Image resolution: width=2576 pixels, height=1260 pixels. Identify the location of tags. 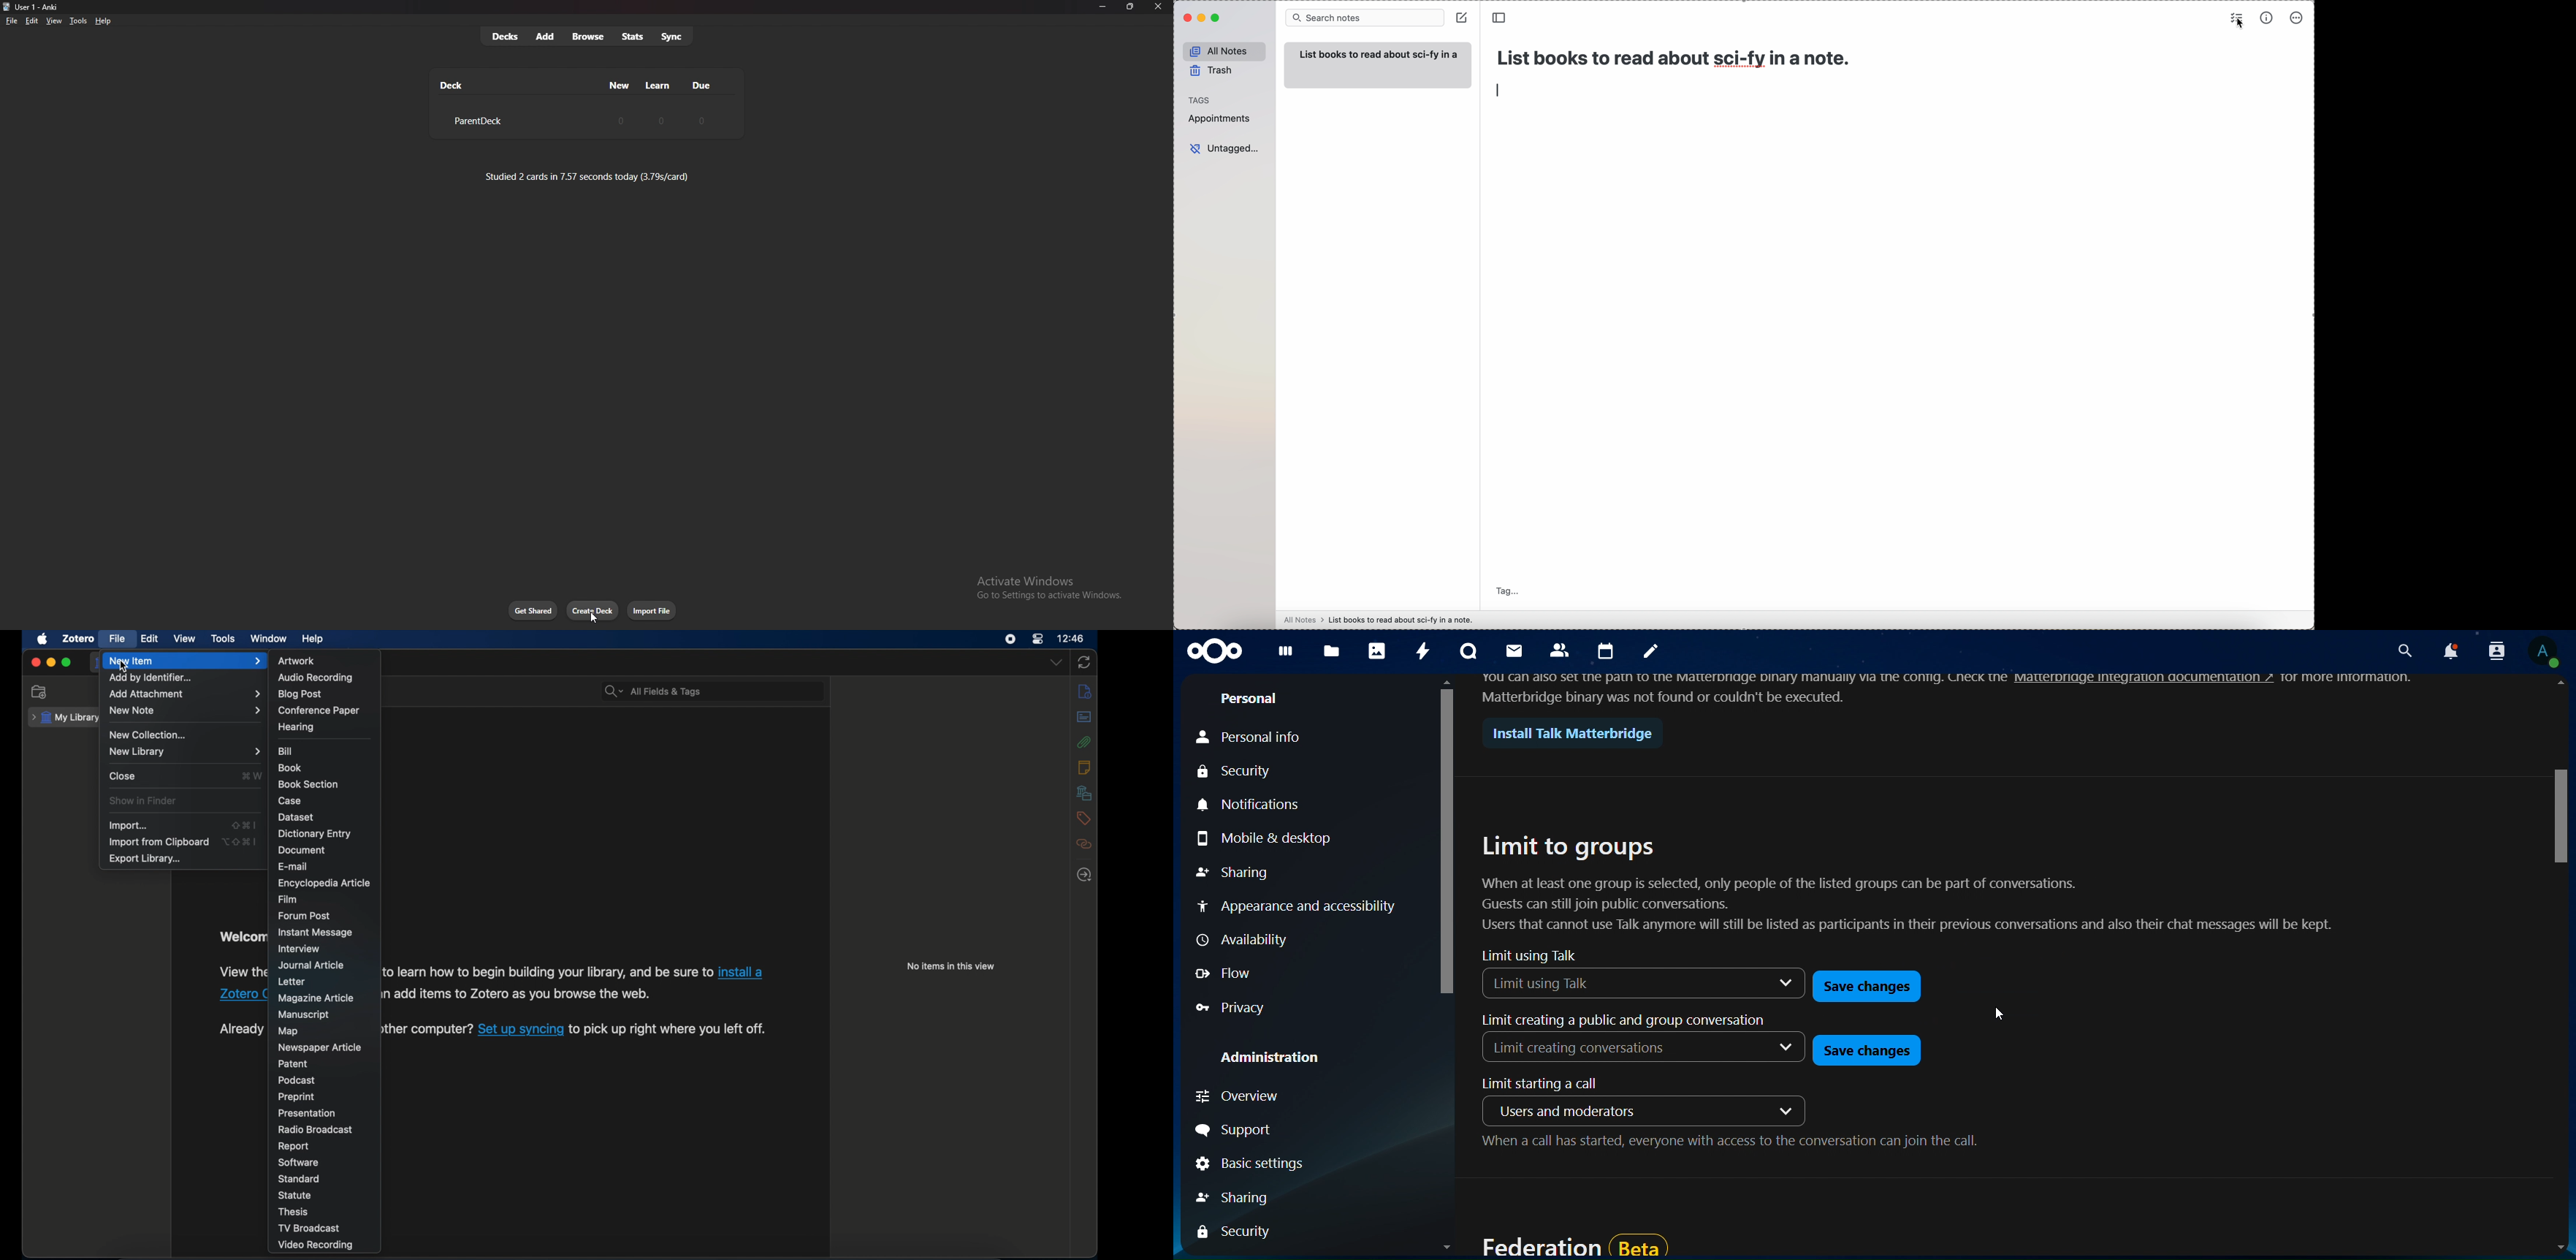
(1200, 99).